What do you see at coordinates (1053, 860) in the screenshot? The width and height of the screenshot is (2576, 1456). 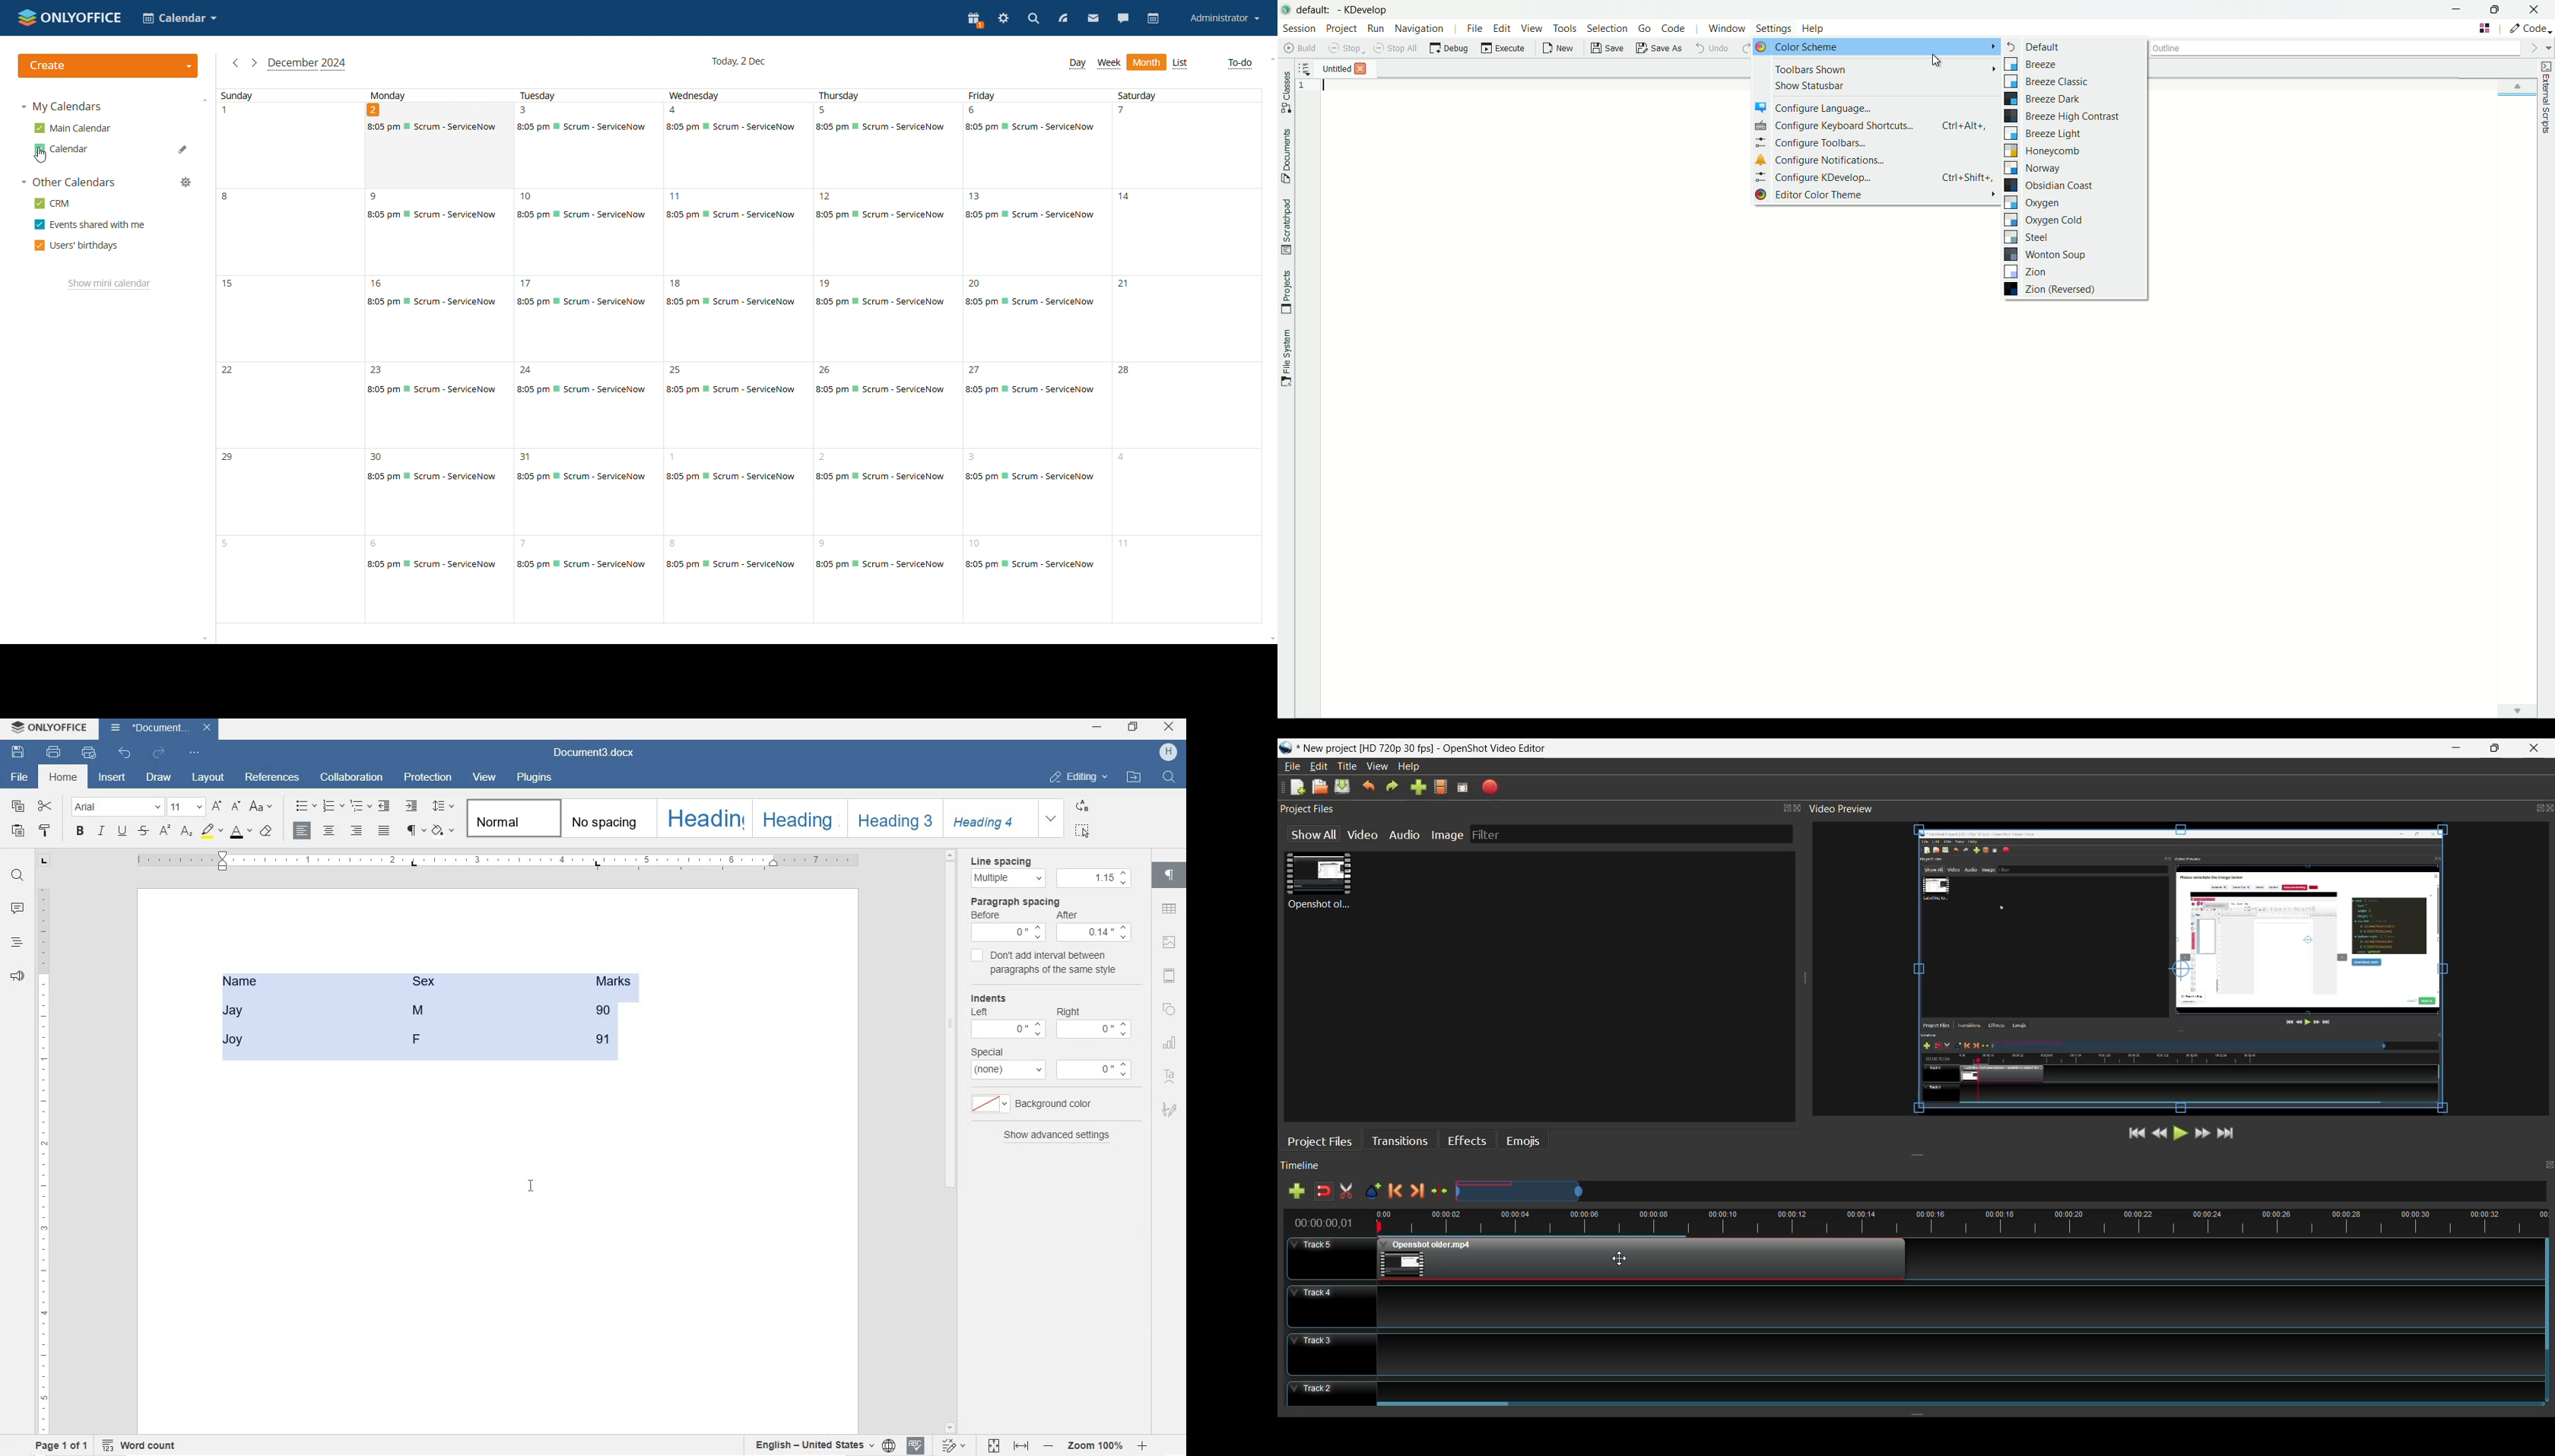 I see `Line spacing` at bounding box center [1053, 860].